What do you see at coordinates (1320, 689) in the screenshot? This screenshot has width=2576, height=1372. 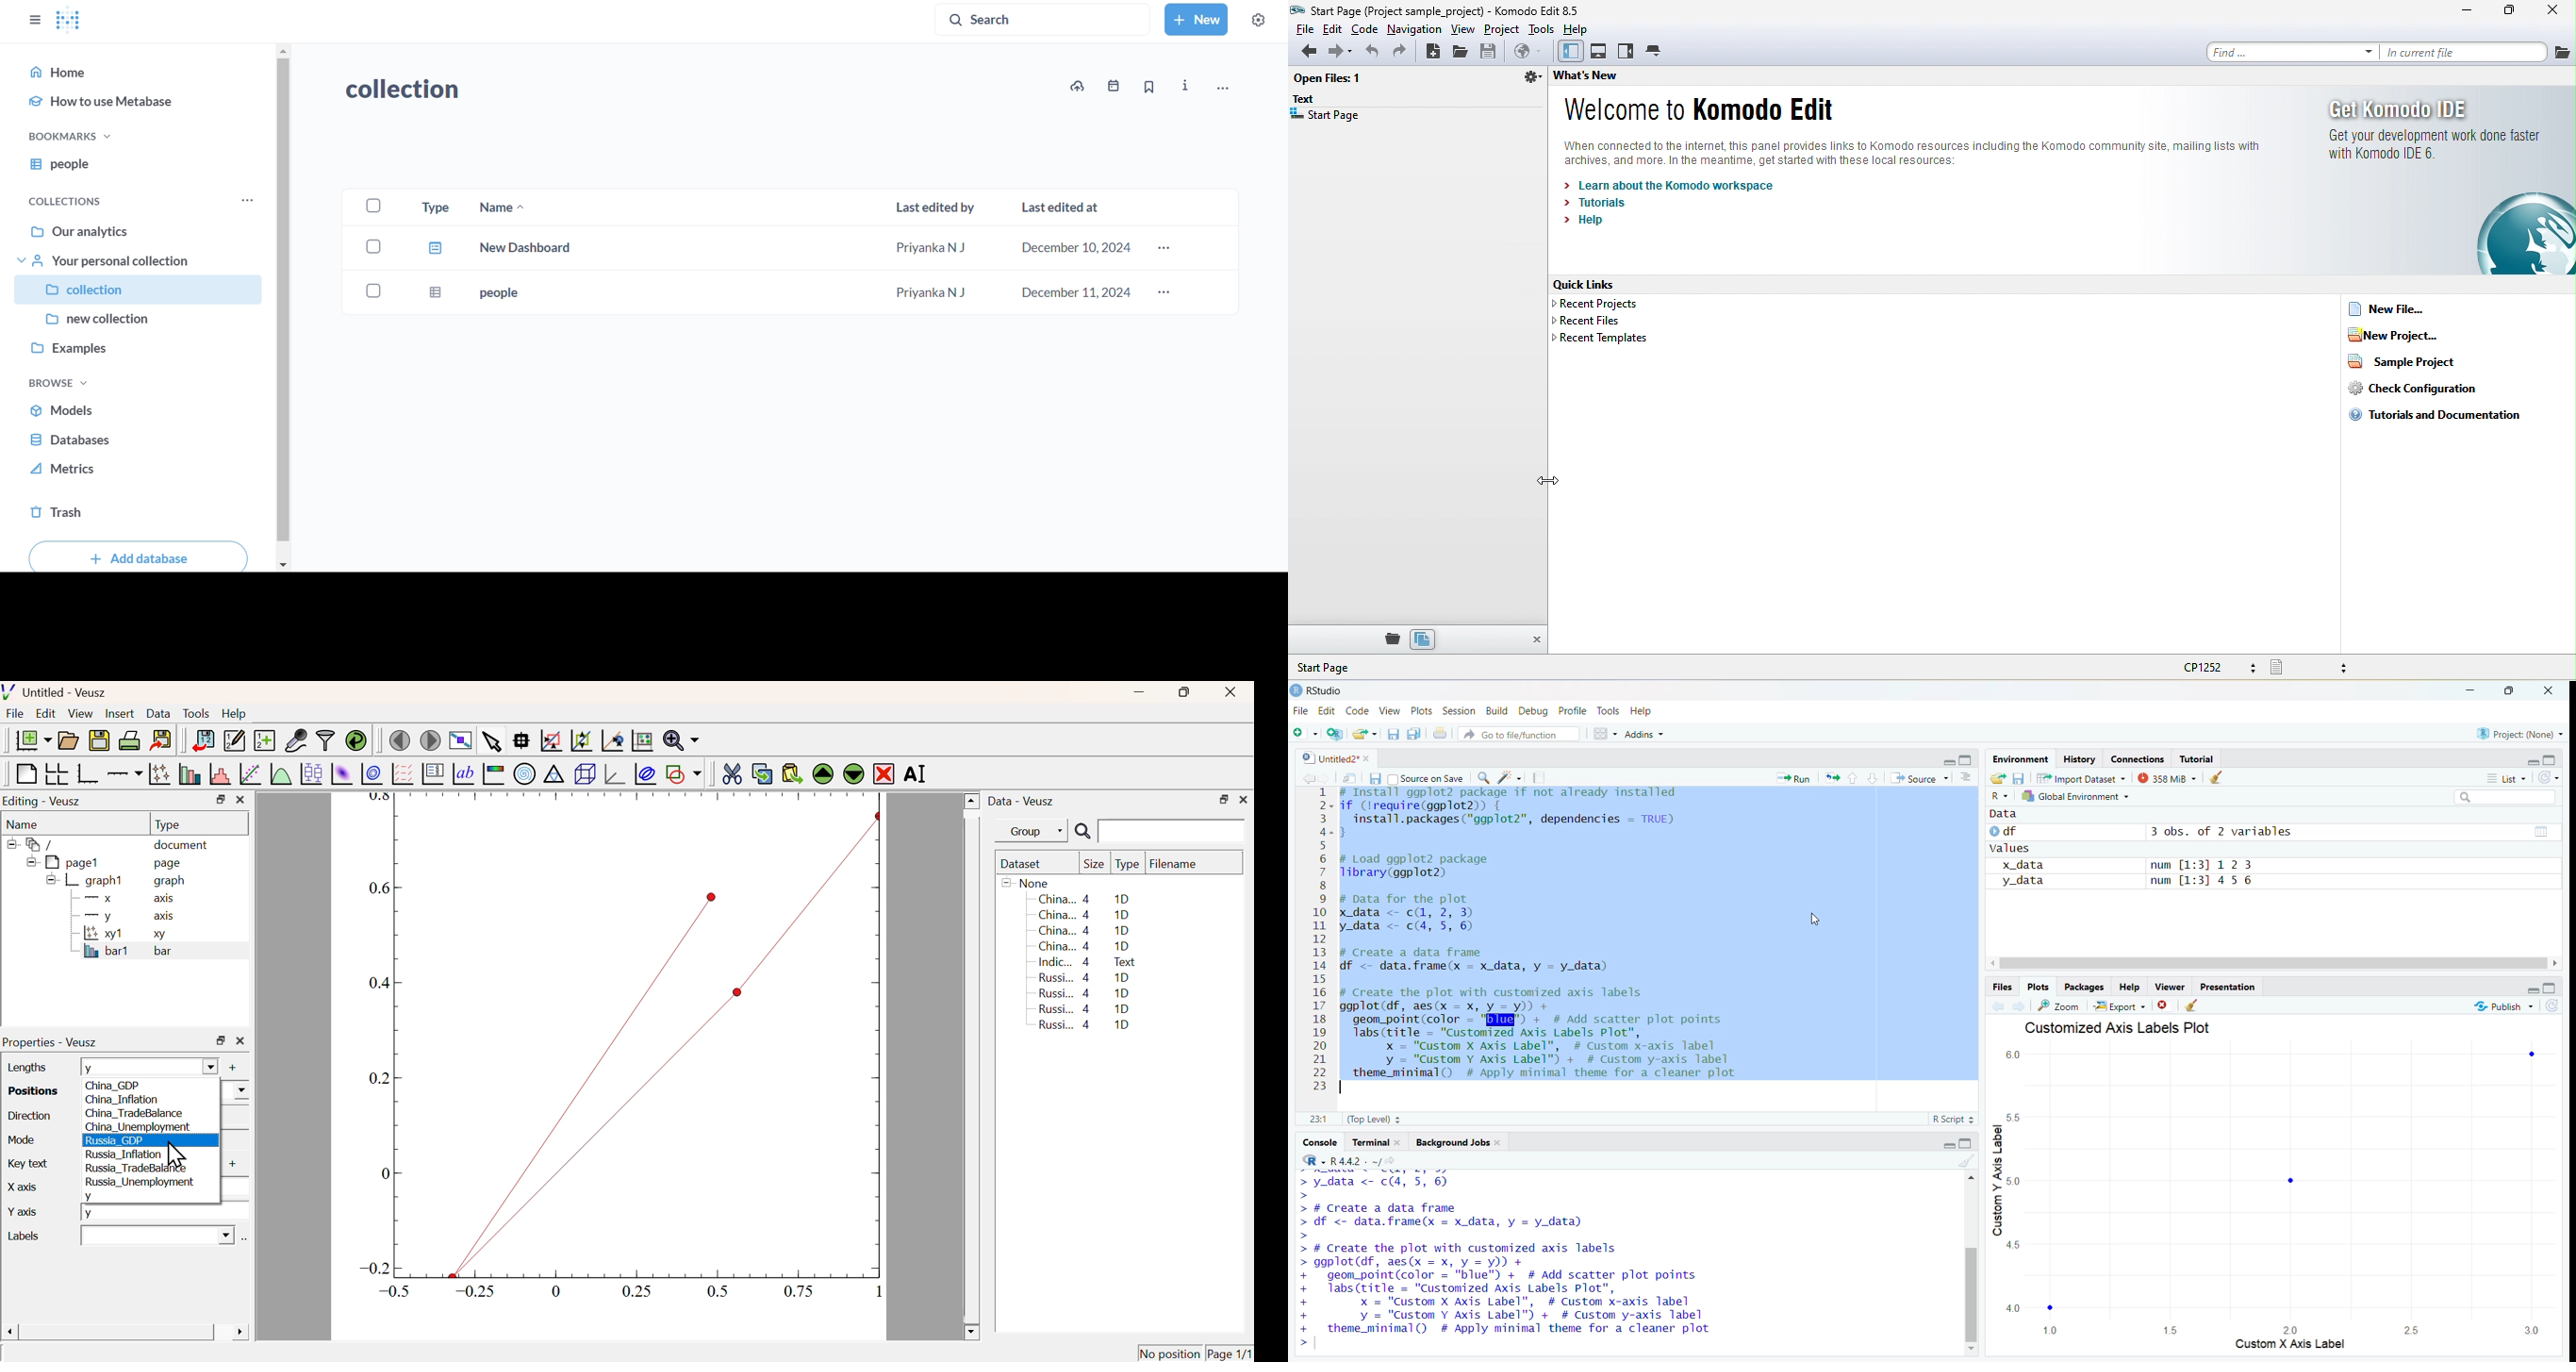 I see `RStudio` at bounding box center [1320, 689].